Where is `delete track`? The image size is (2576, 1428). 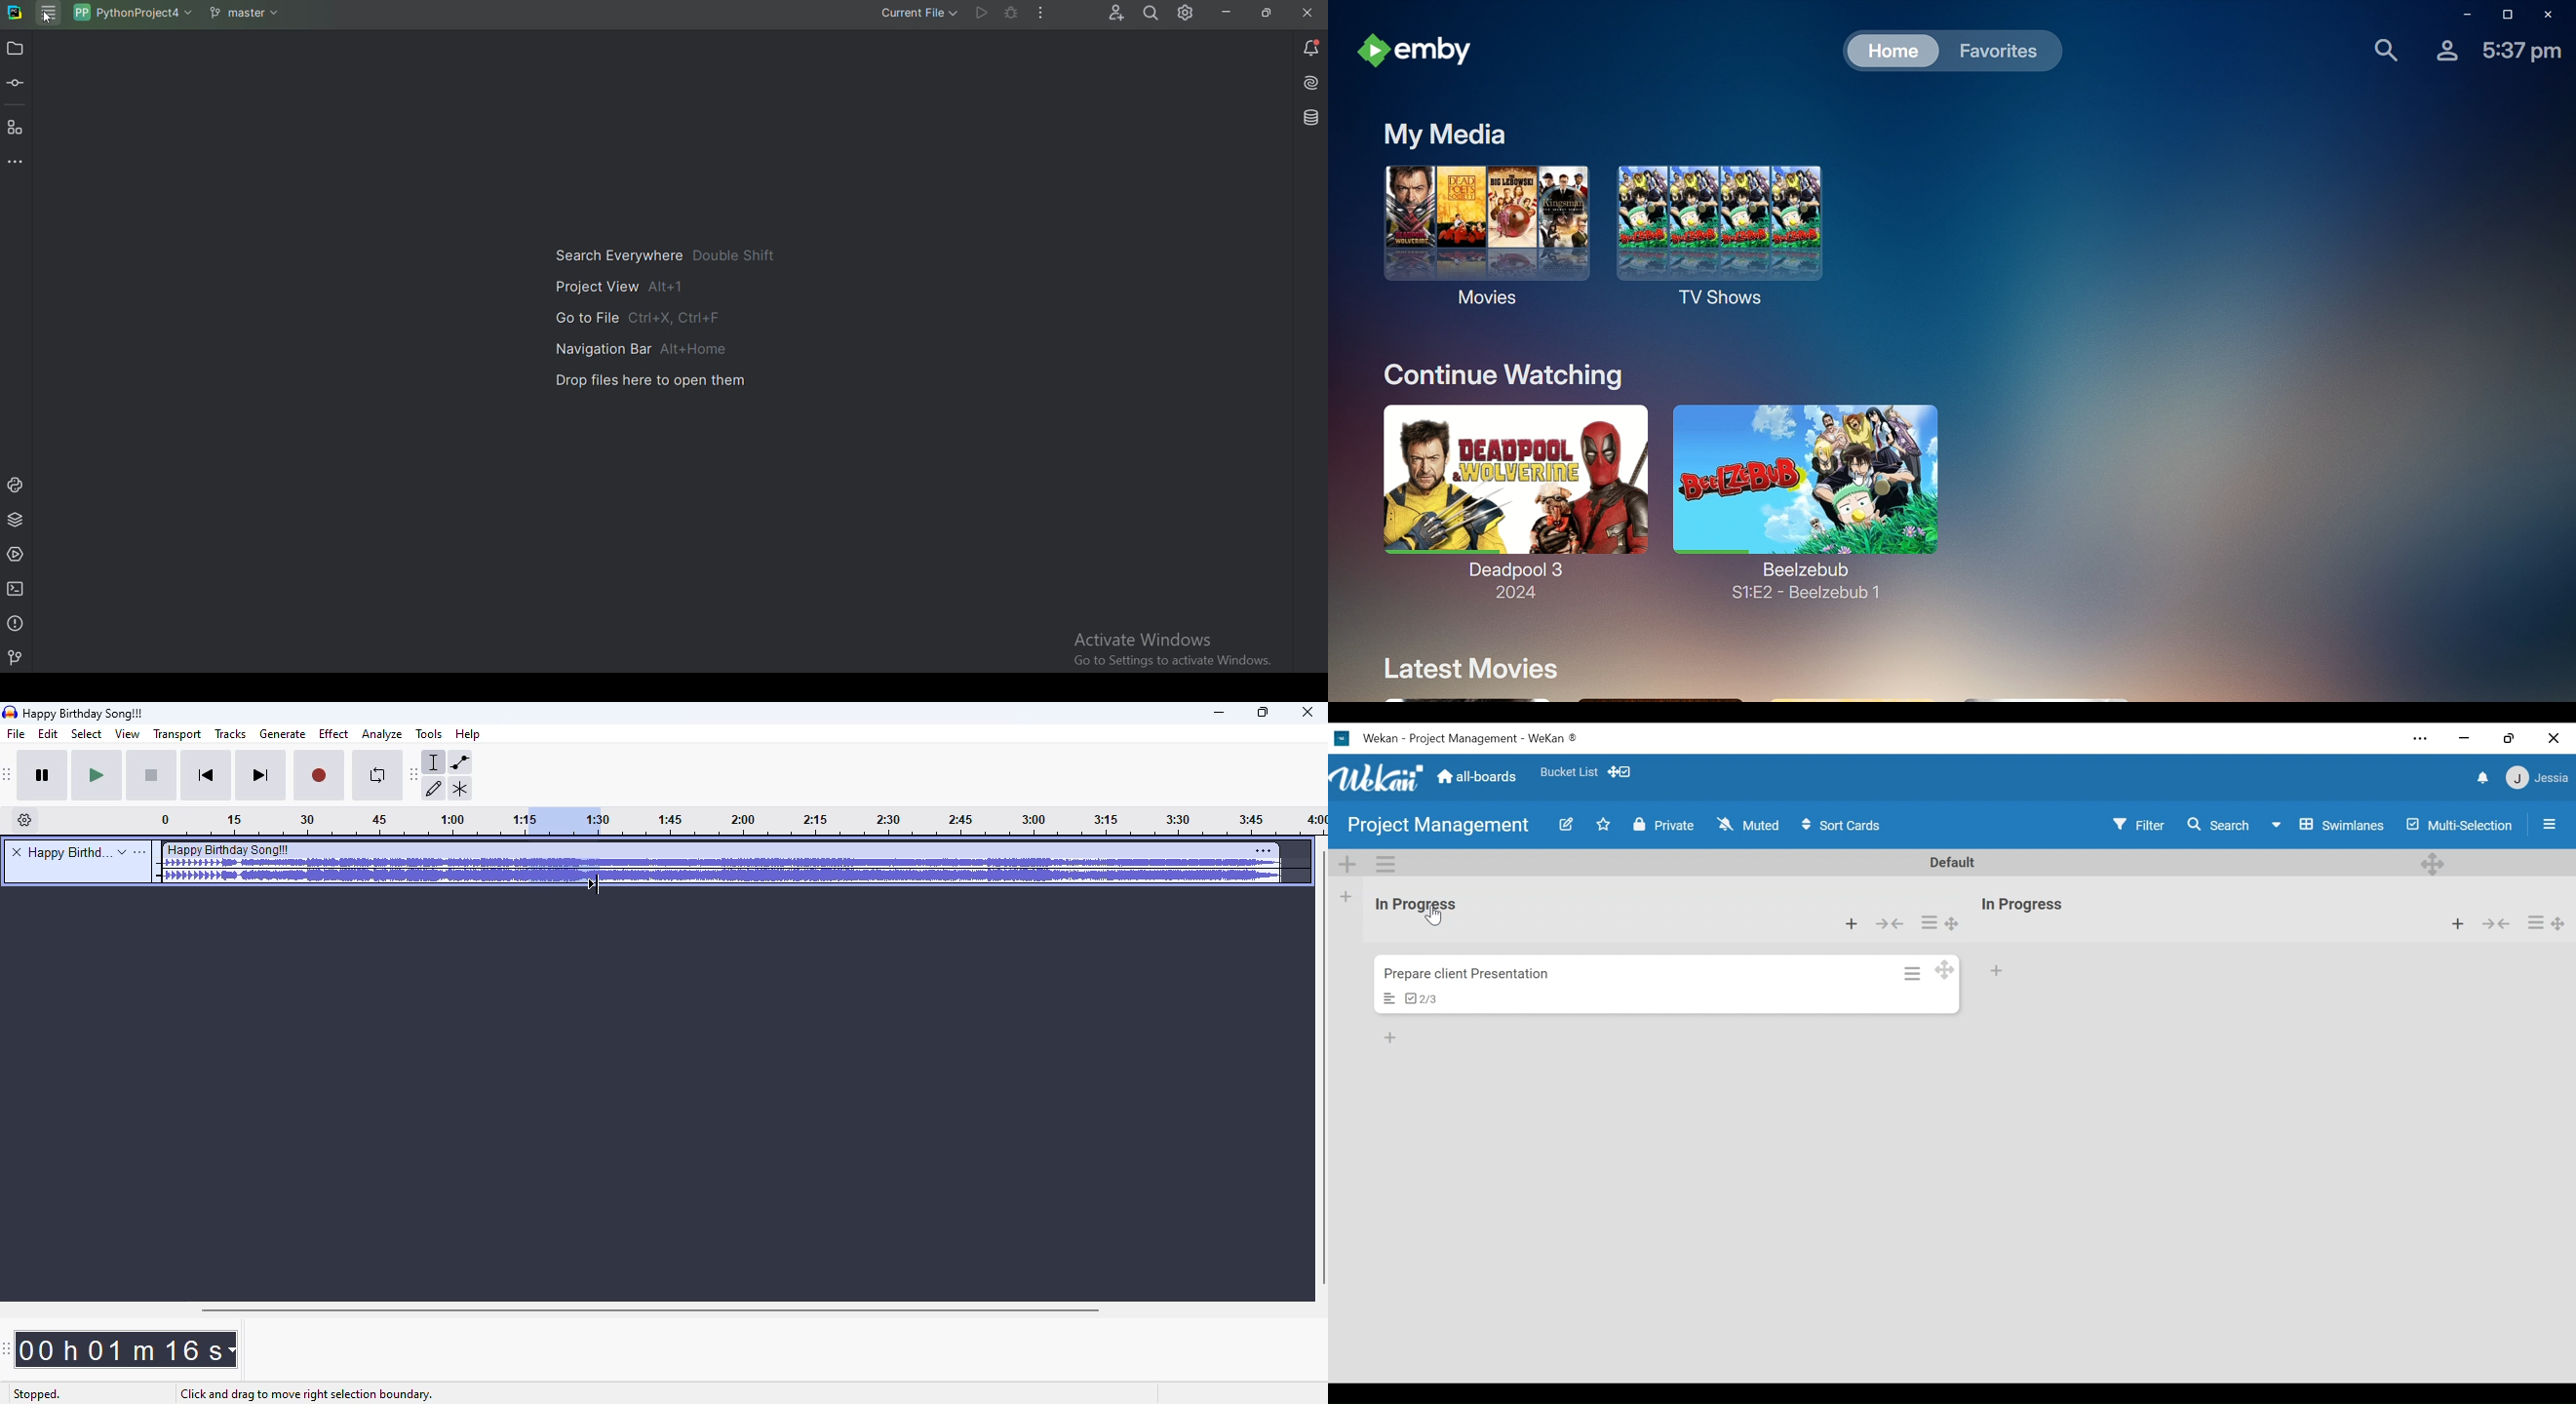
delete track is located at coordinates (17, 851).